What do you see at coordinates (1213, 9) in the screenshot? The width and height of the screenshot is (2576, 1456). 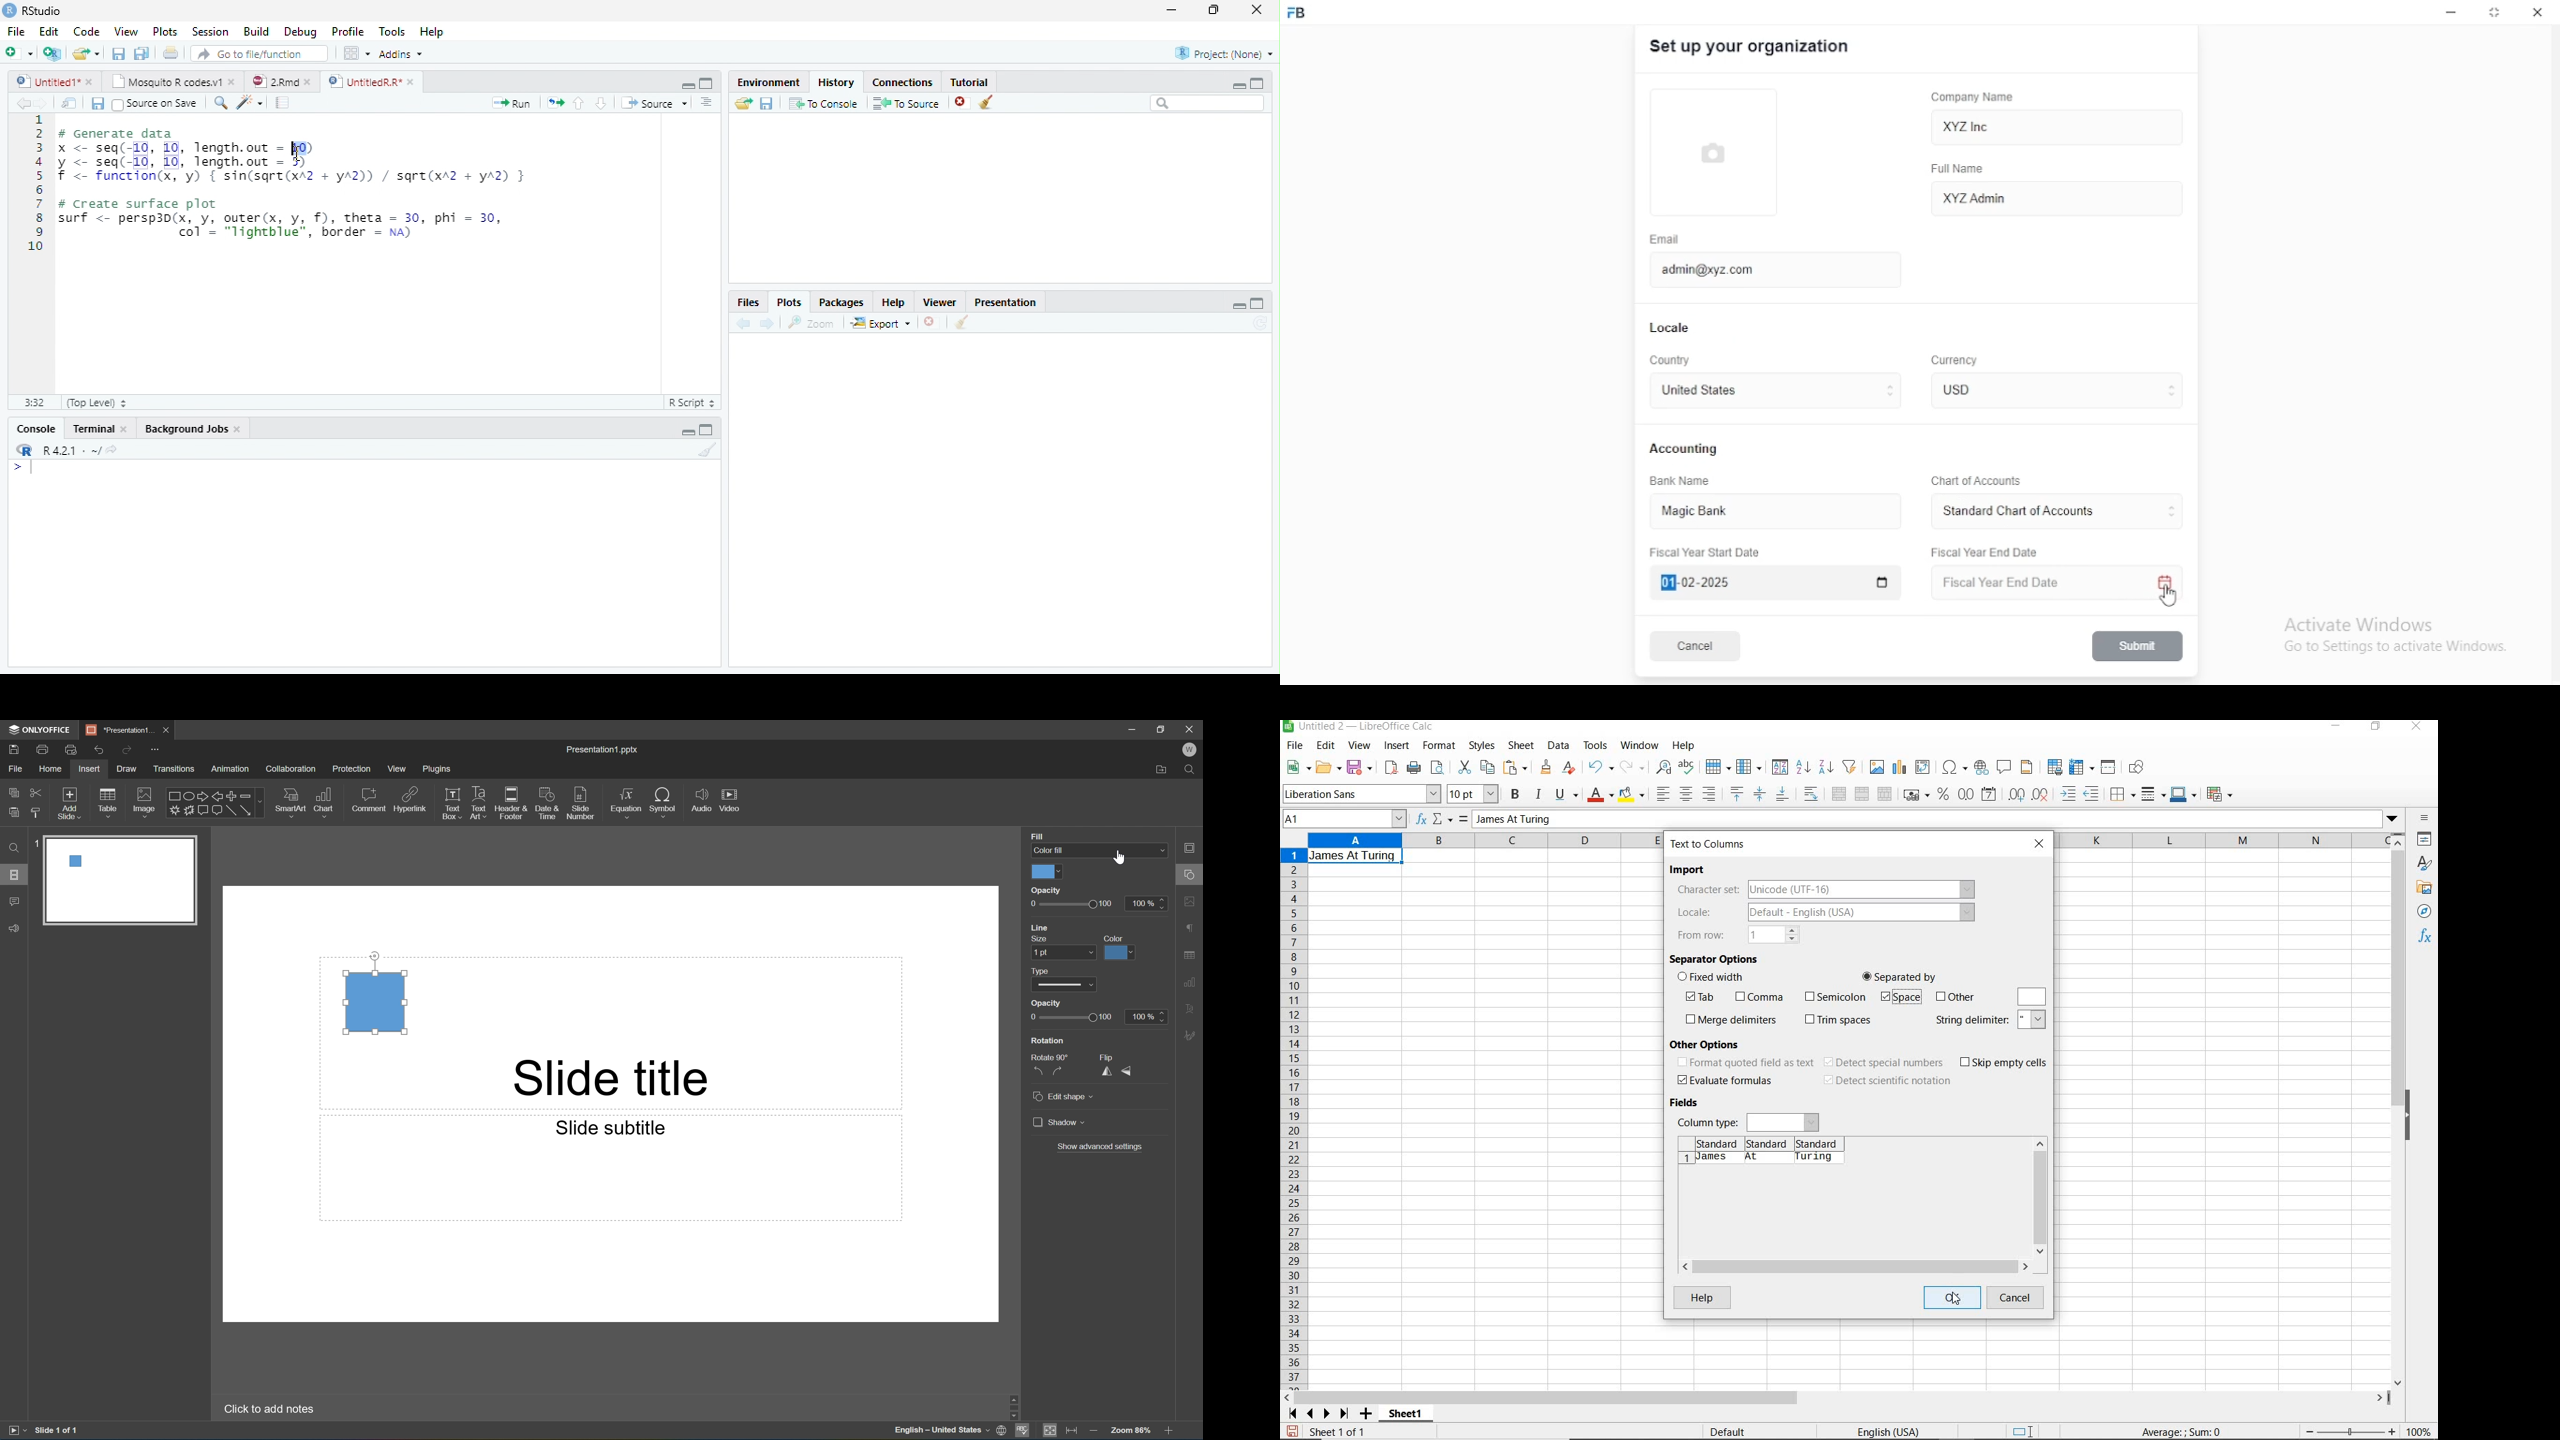 I see `restore` at bounding box center [1213, 9].